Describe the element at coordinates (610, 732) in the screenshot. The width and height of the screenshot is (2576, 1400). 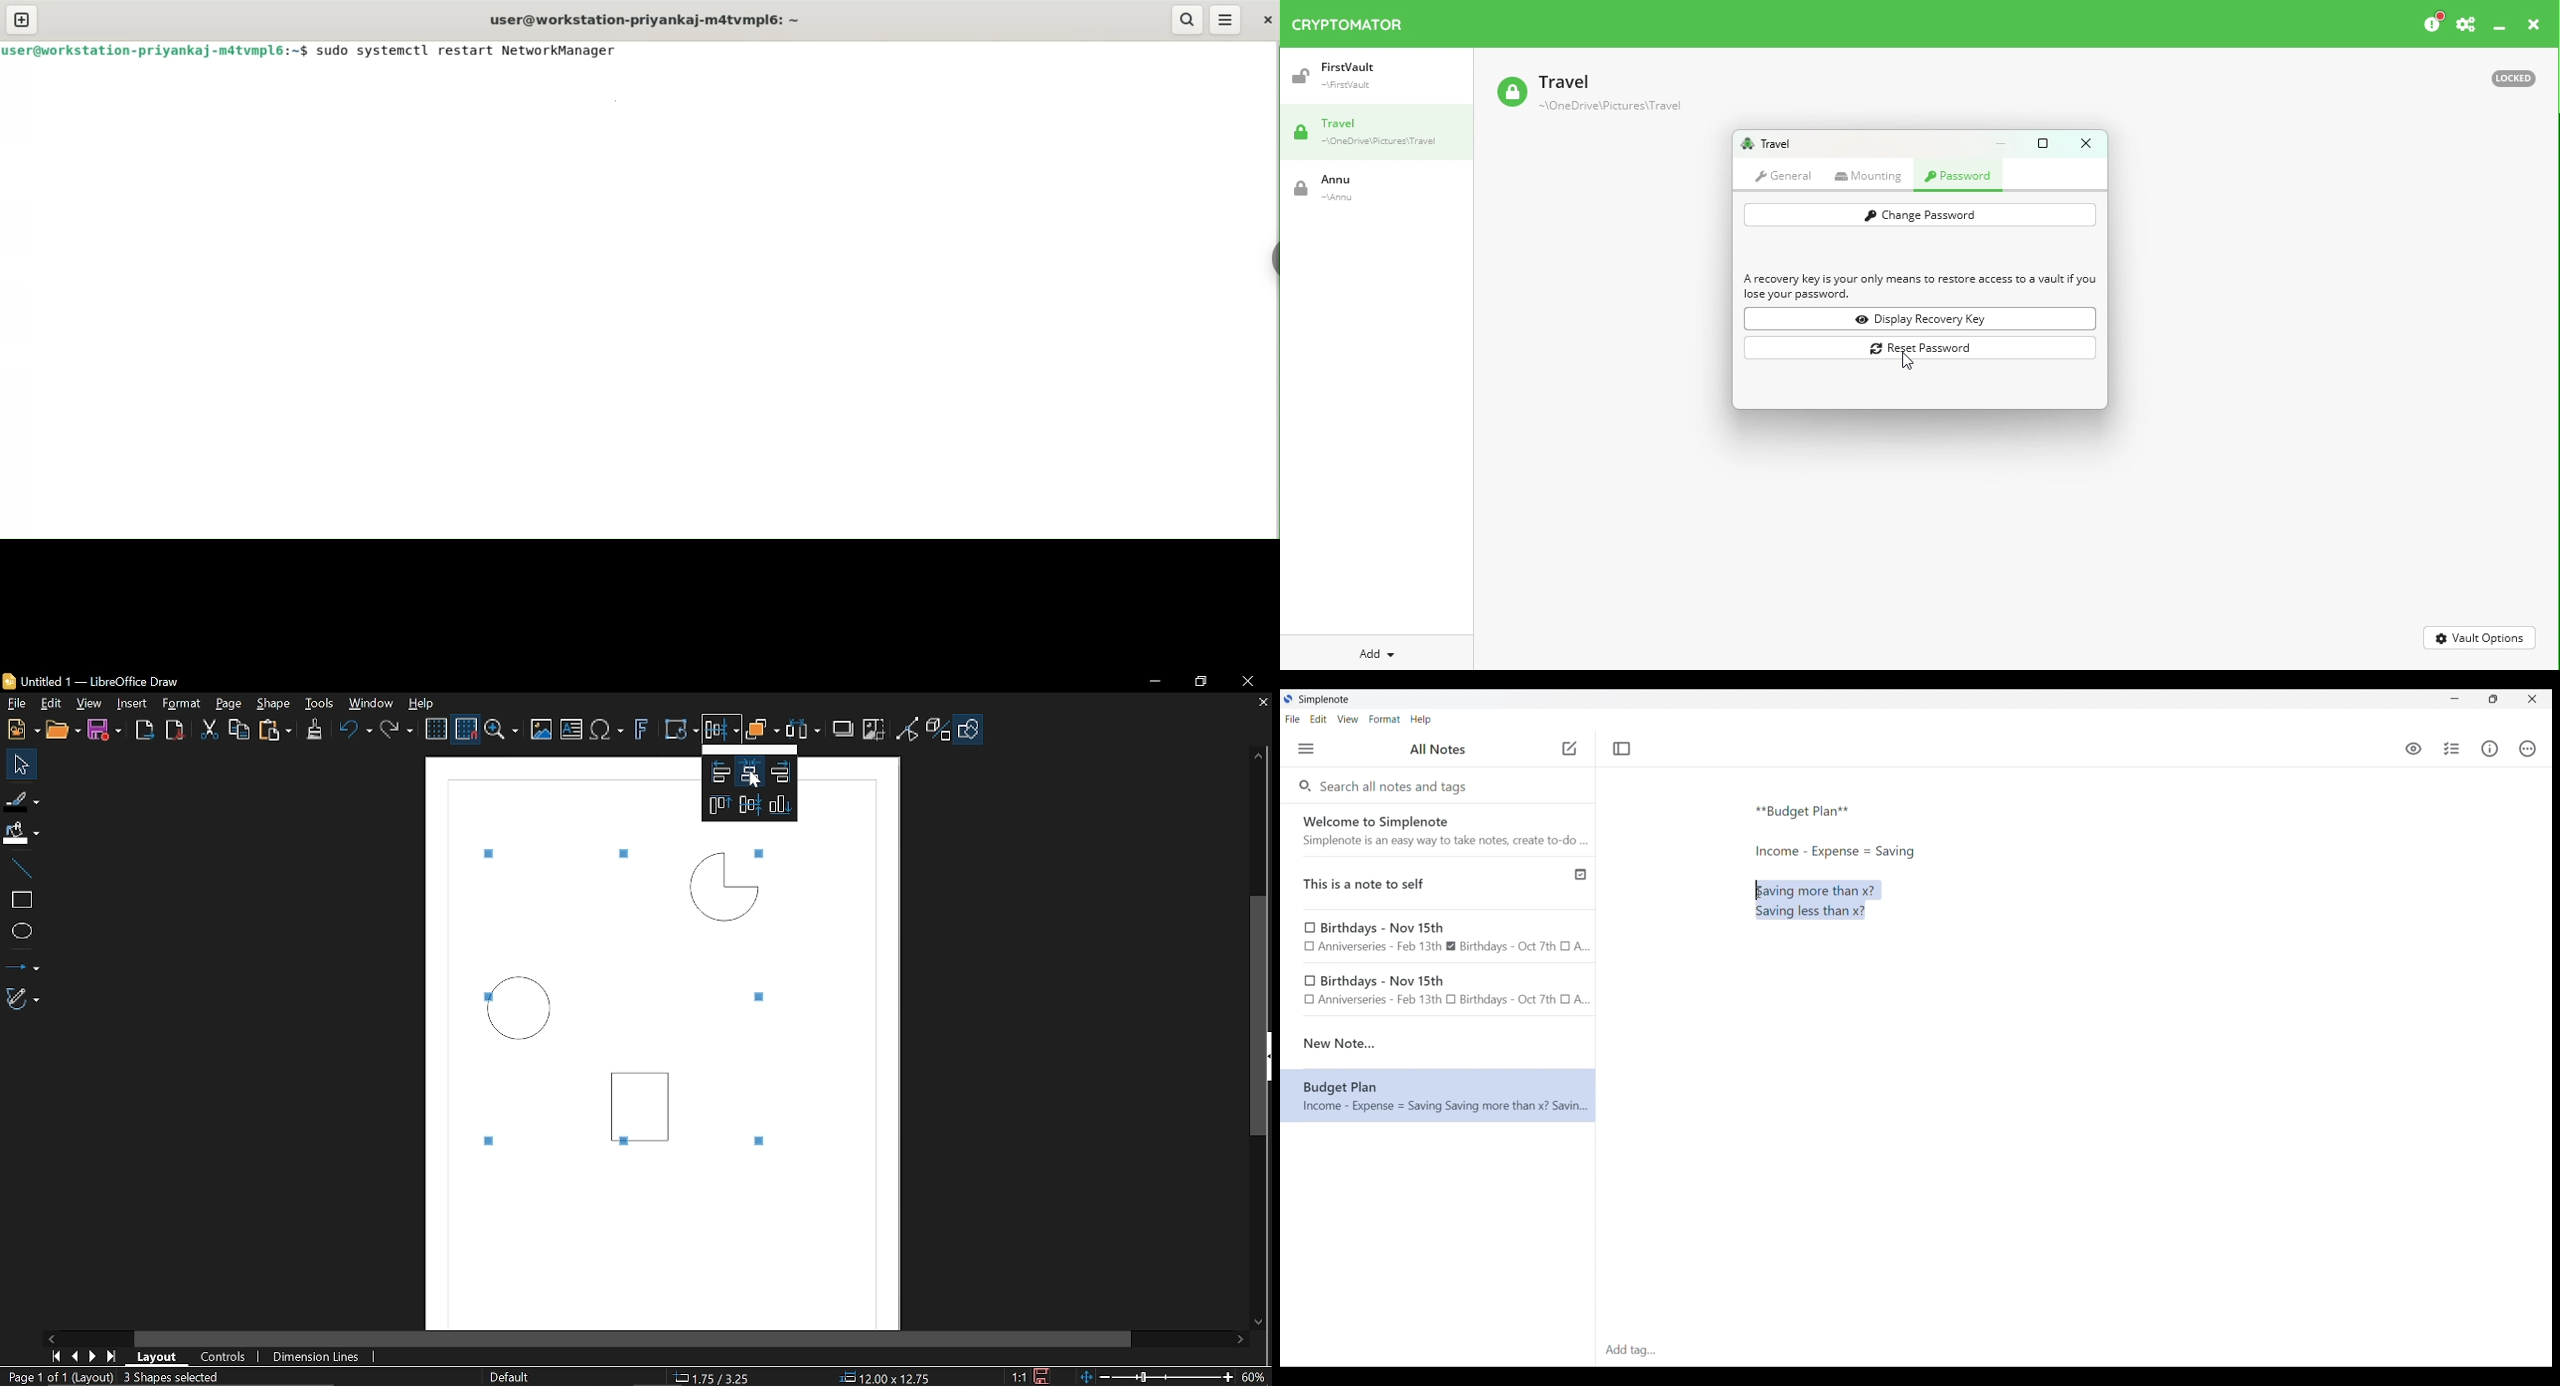
I see `insert equation` at that location.